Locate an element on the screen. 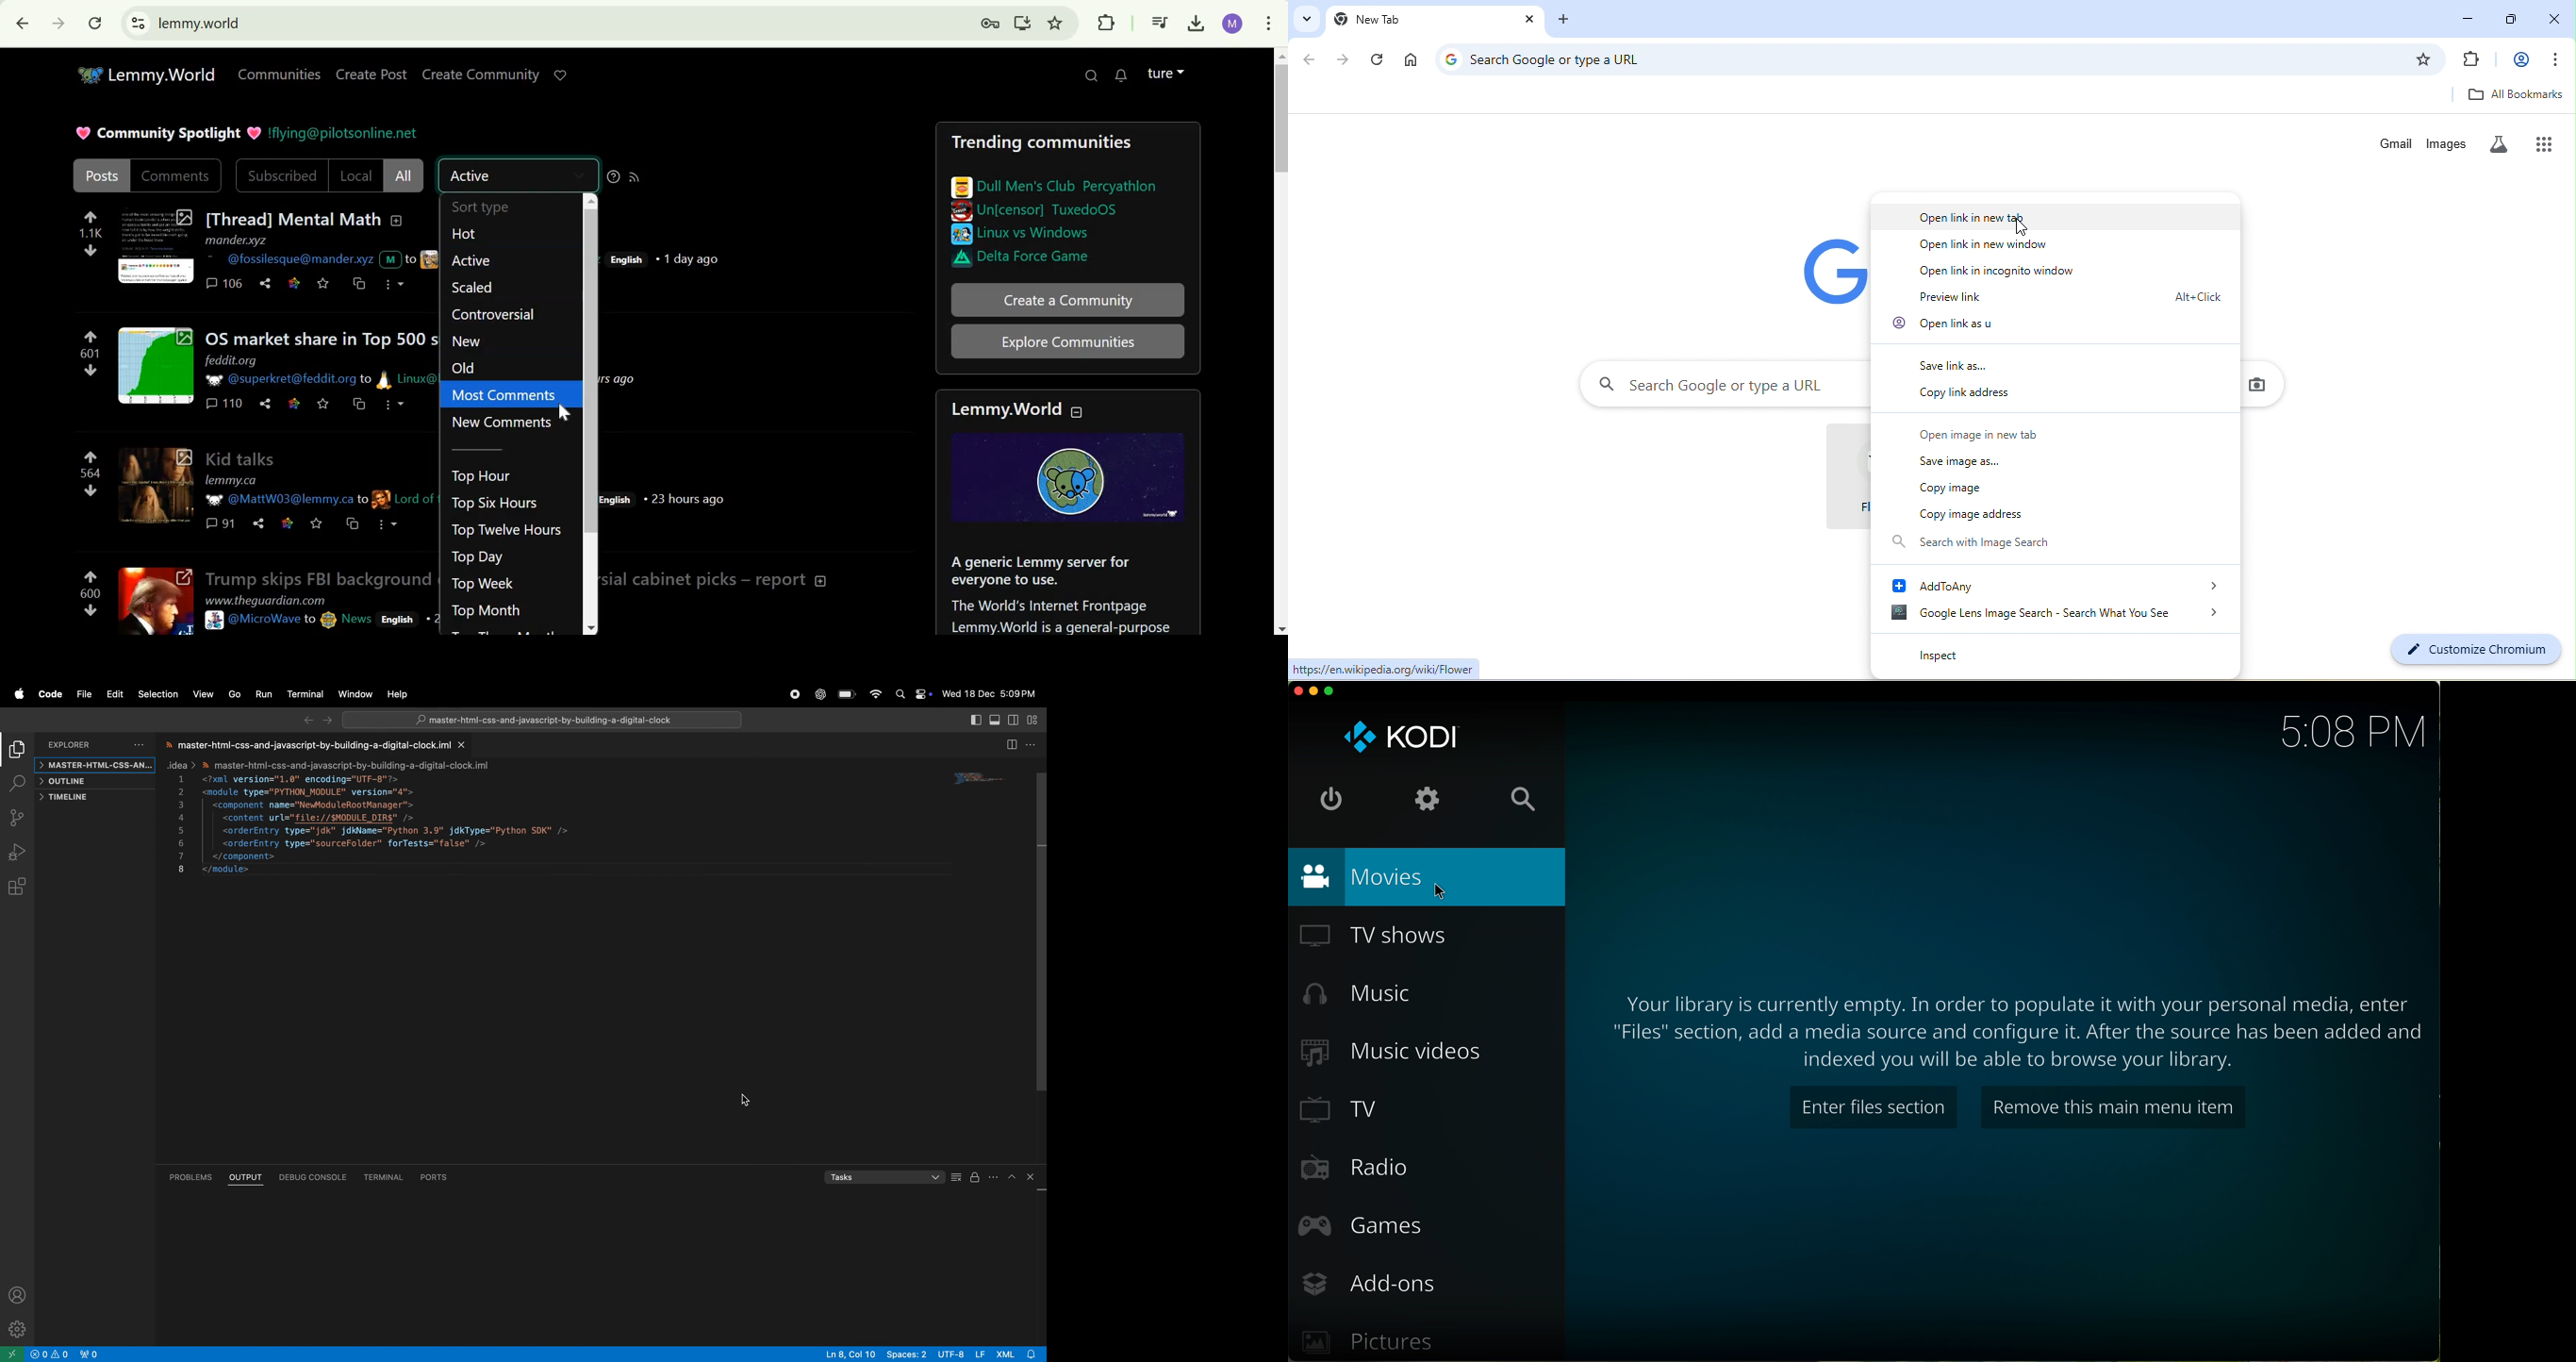 Image resolution: width=2576 pixels, height=1372 pixels. minimize is located at coordinates (1316, 693).